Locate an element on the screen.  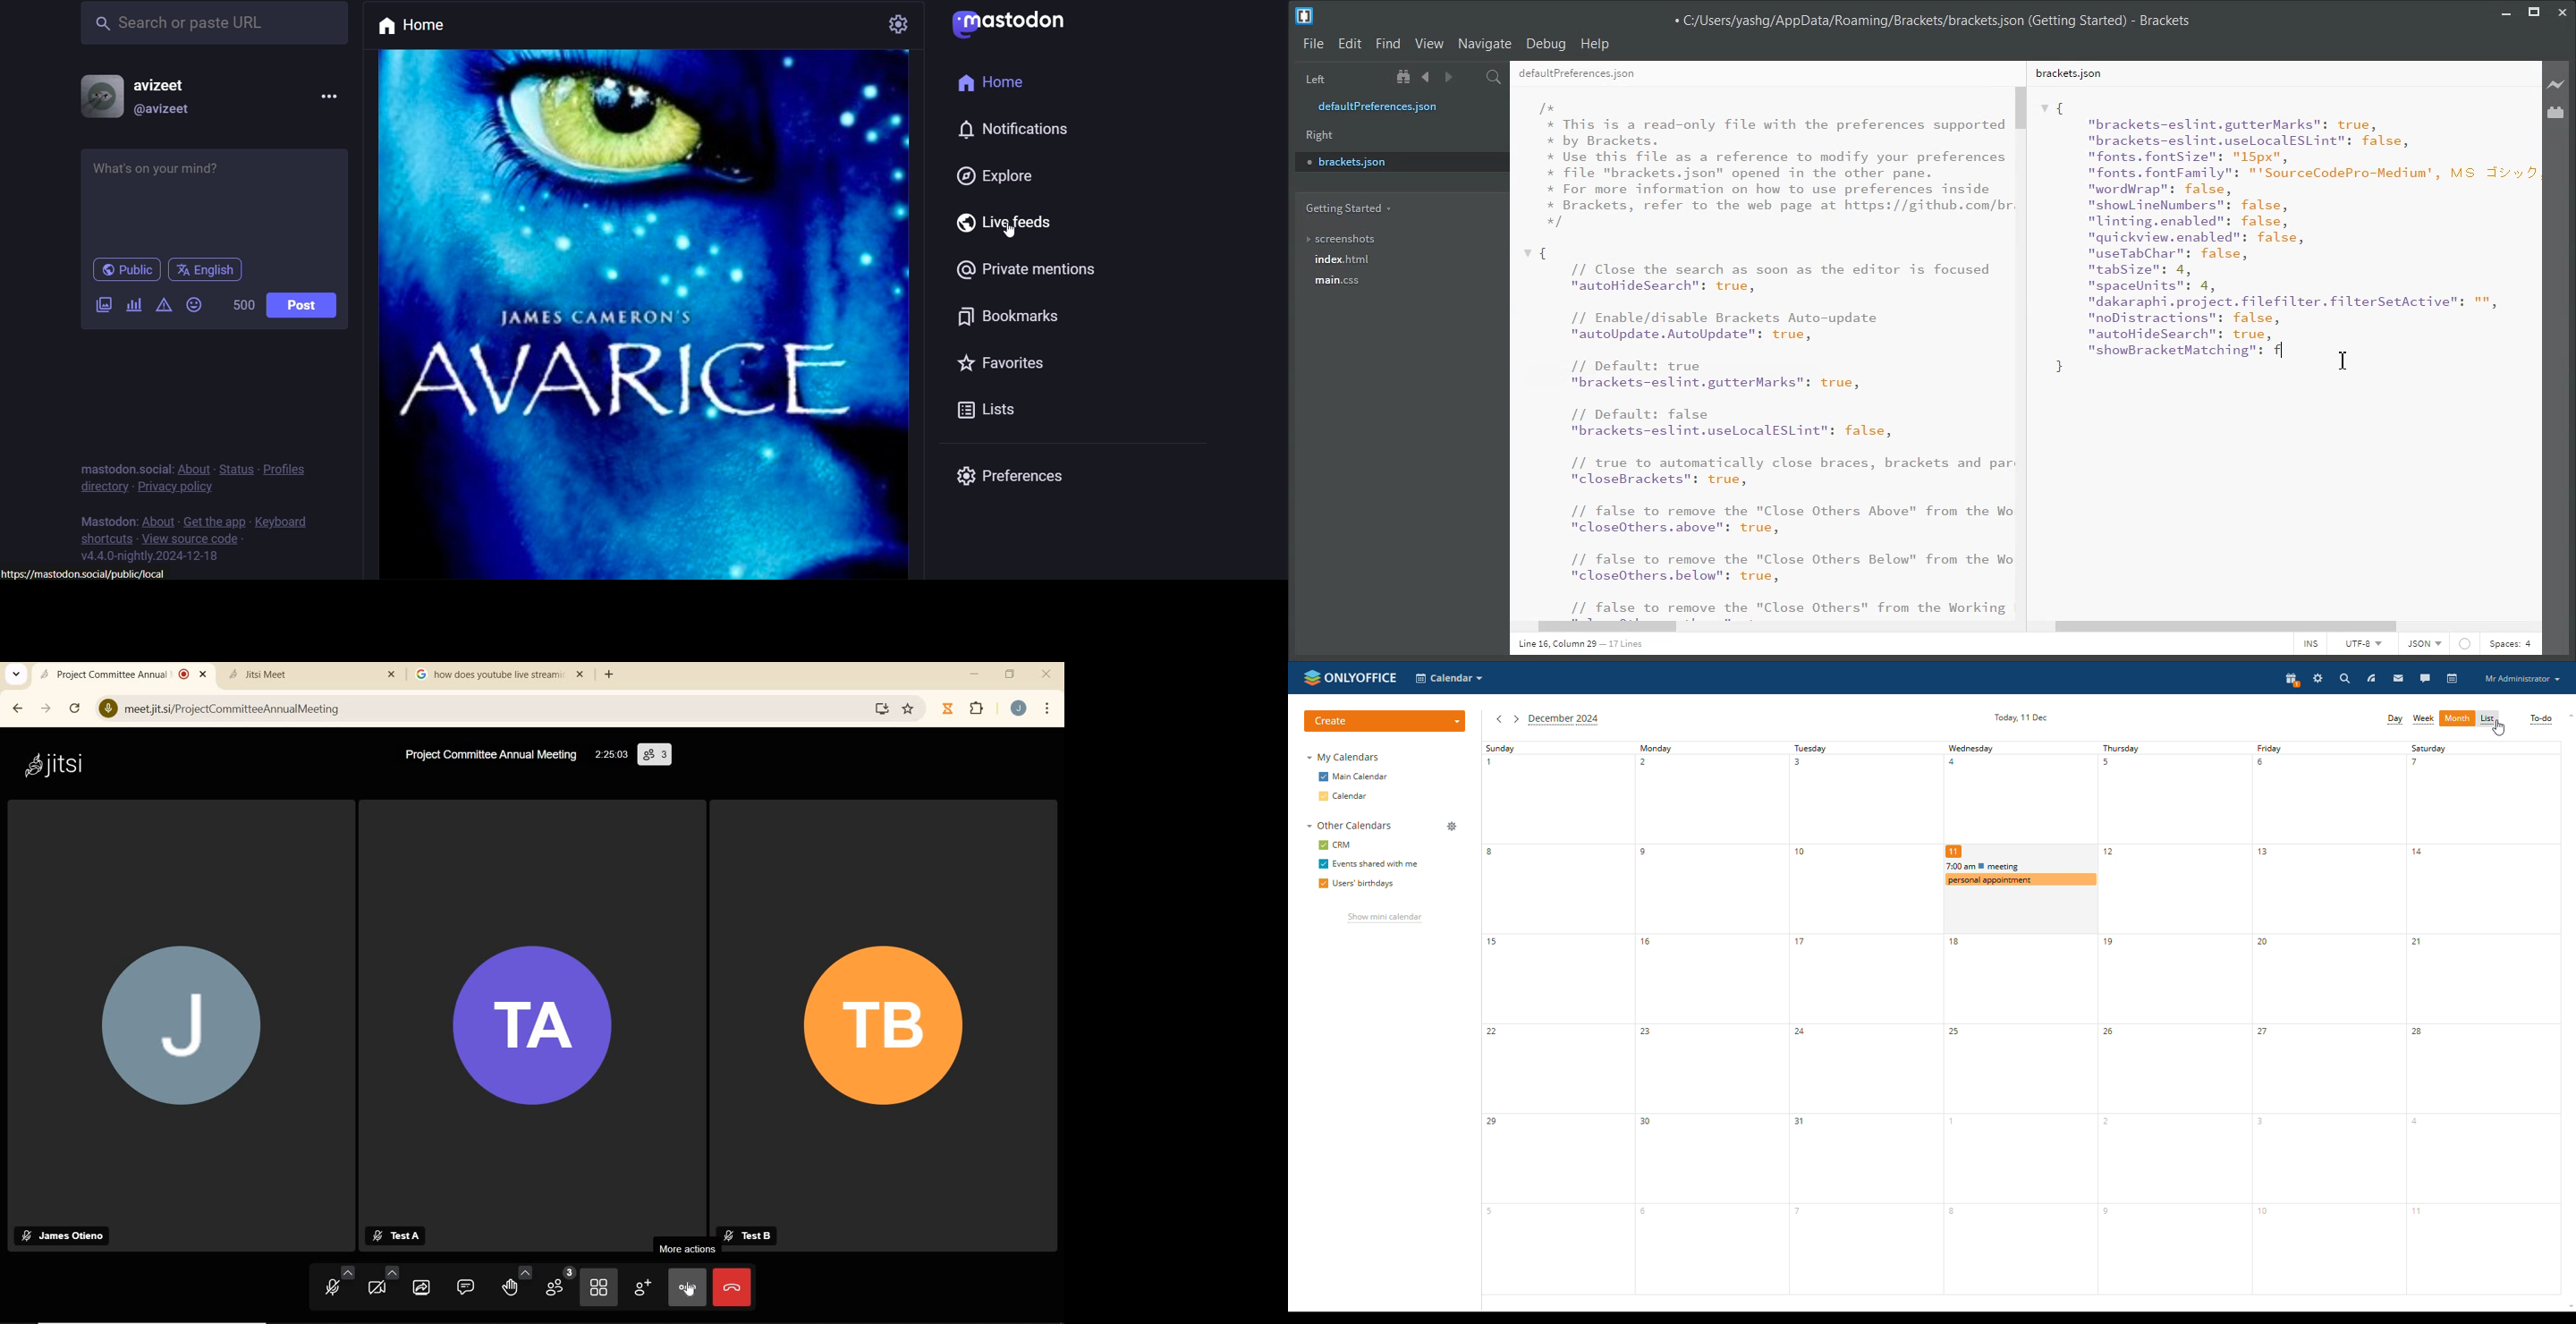
brackets.json is located at coordinates (1400, 161).